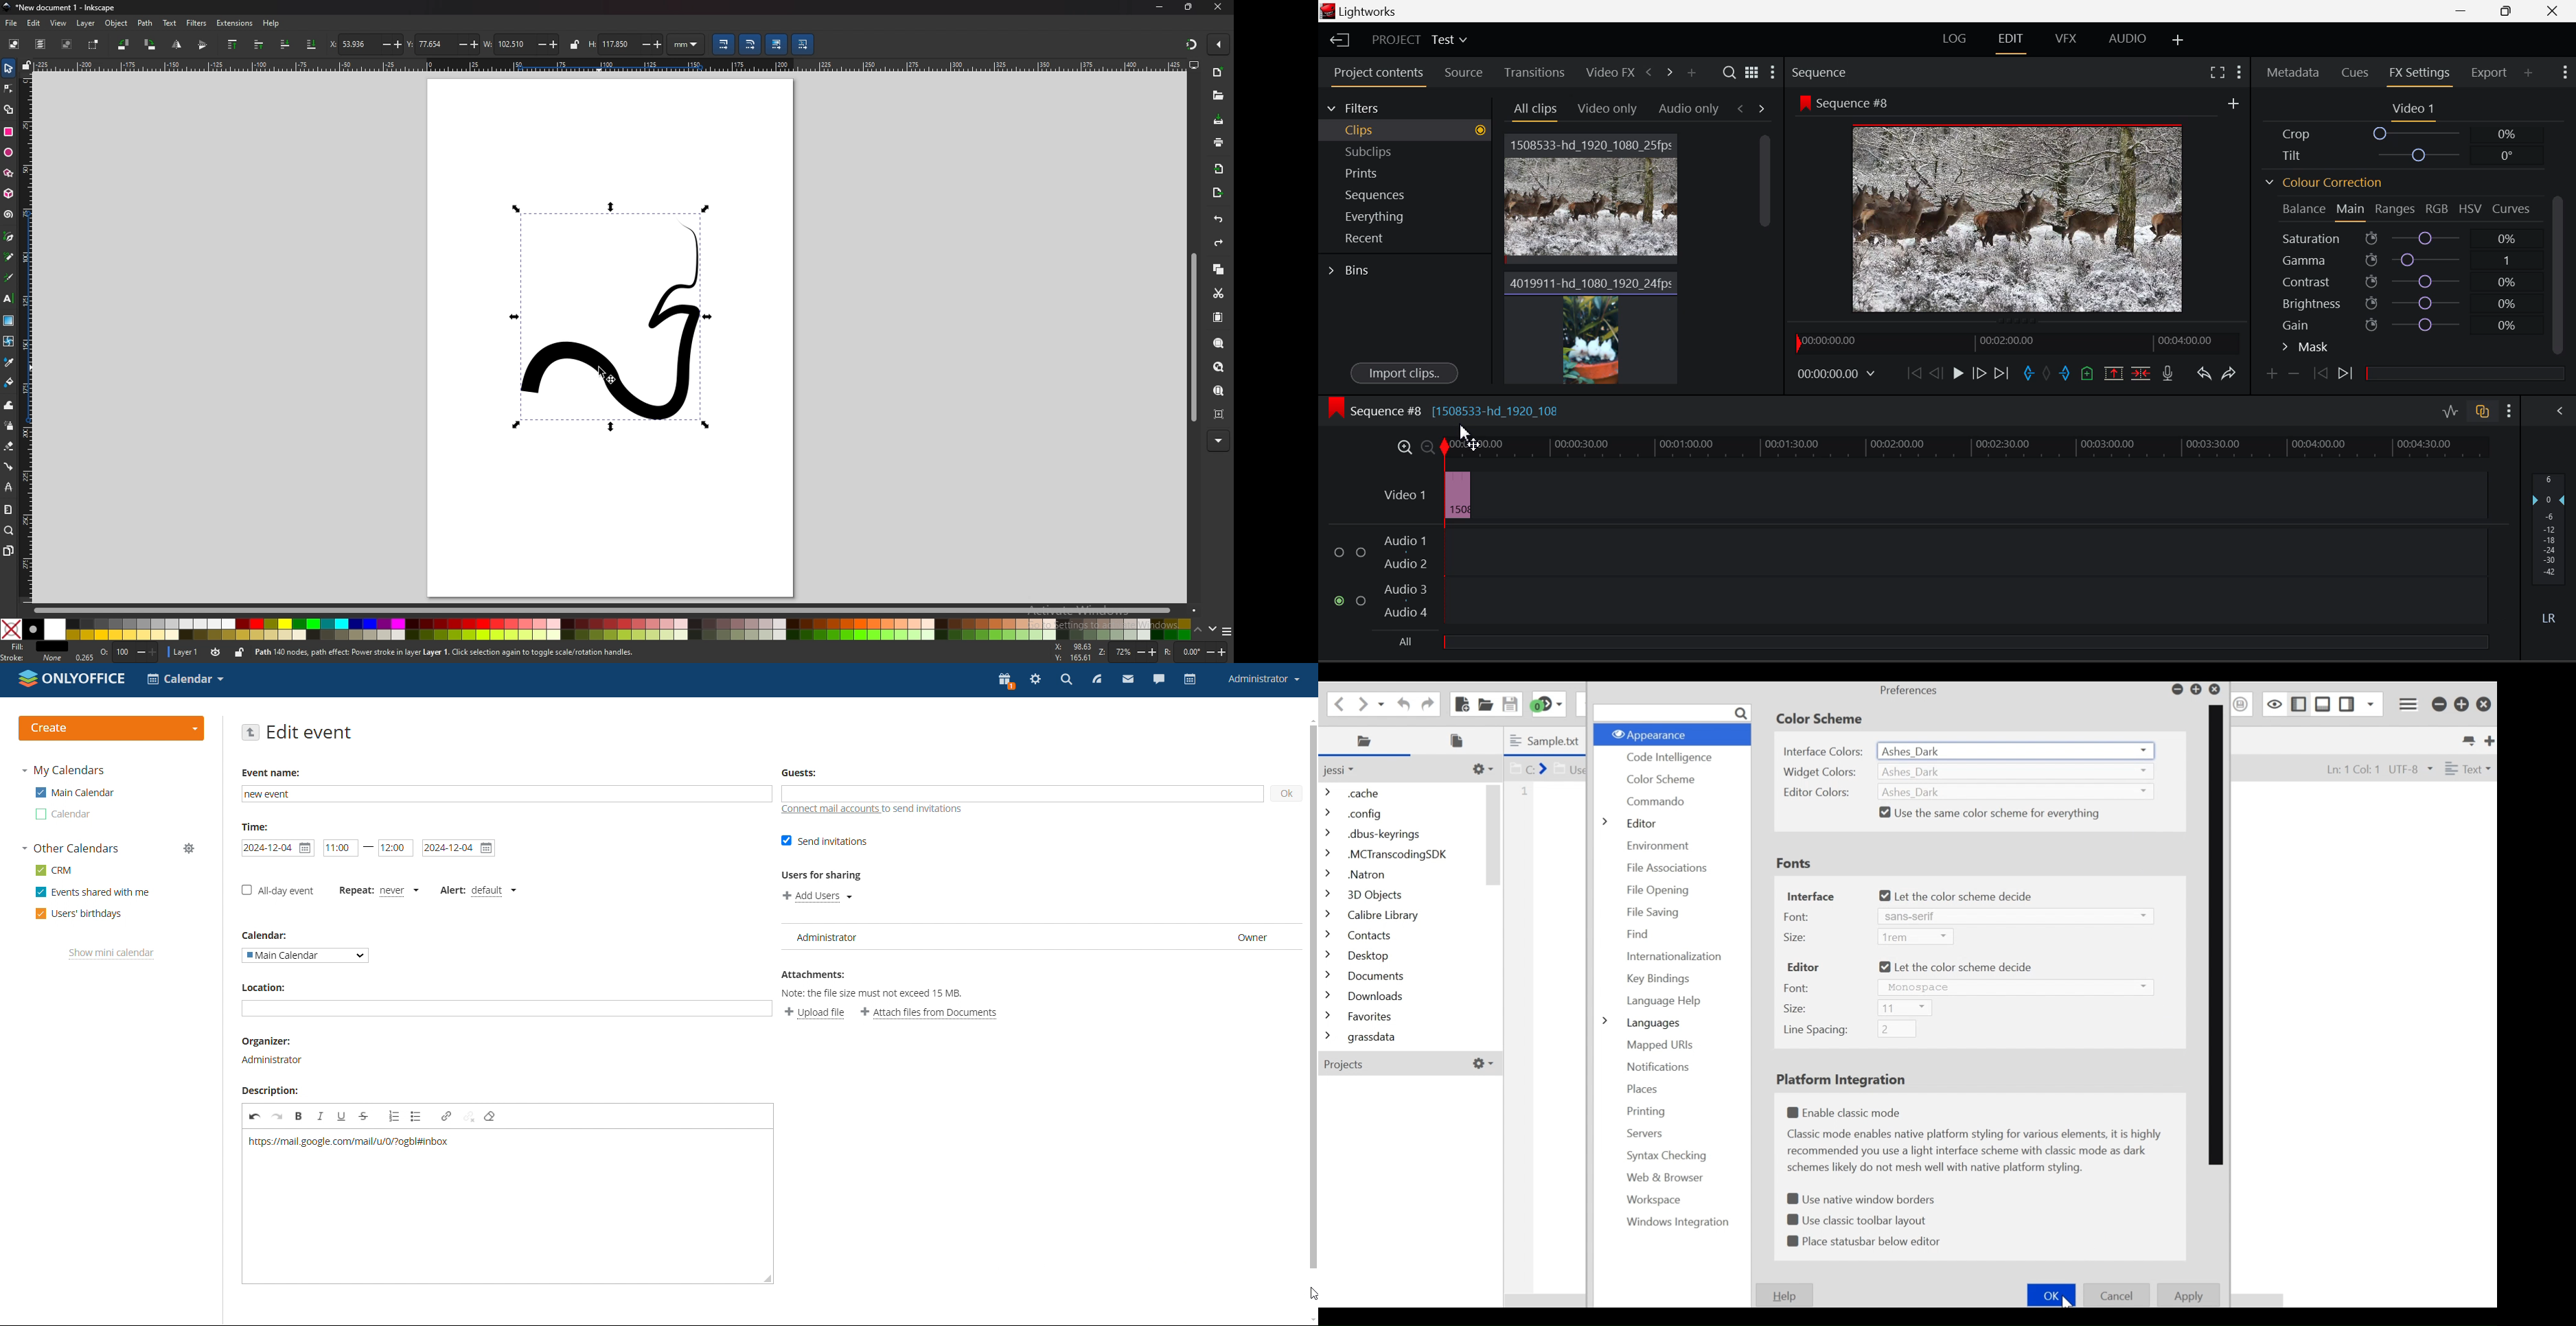  Describe the element at coordinates (1413, 151) in the screenshot. I see `Subclips` at that location.